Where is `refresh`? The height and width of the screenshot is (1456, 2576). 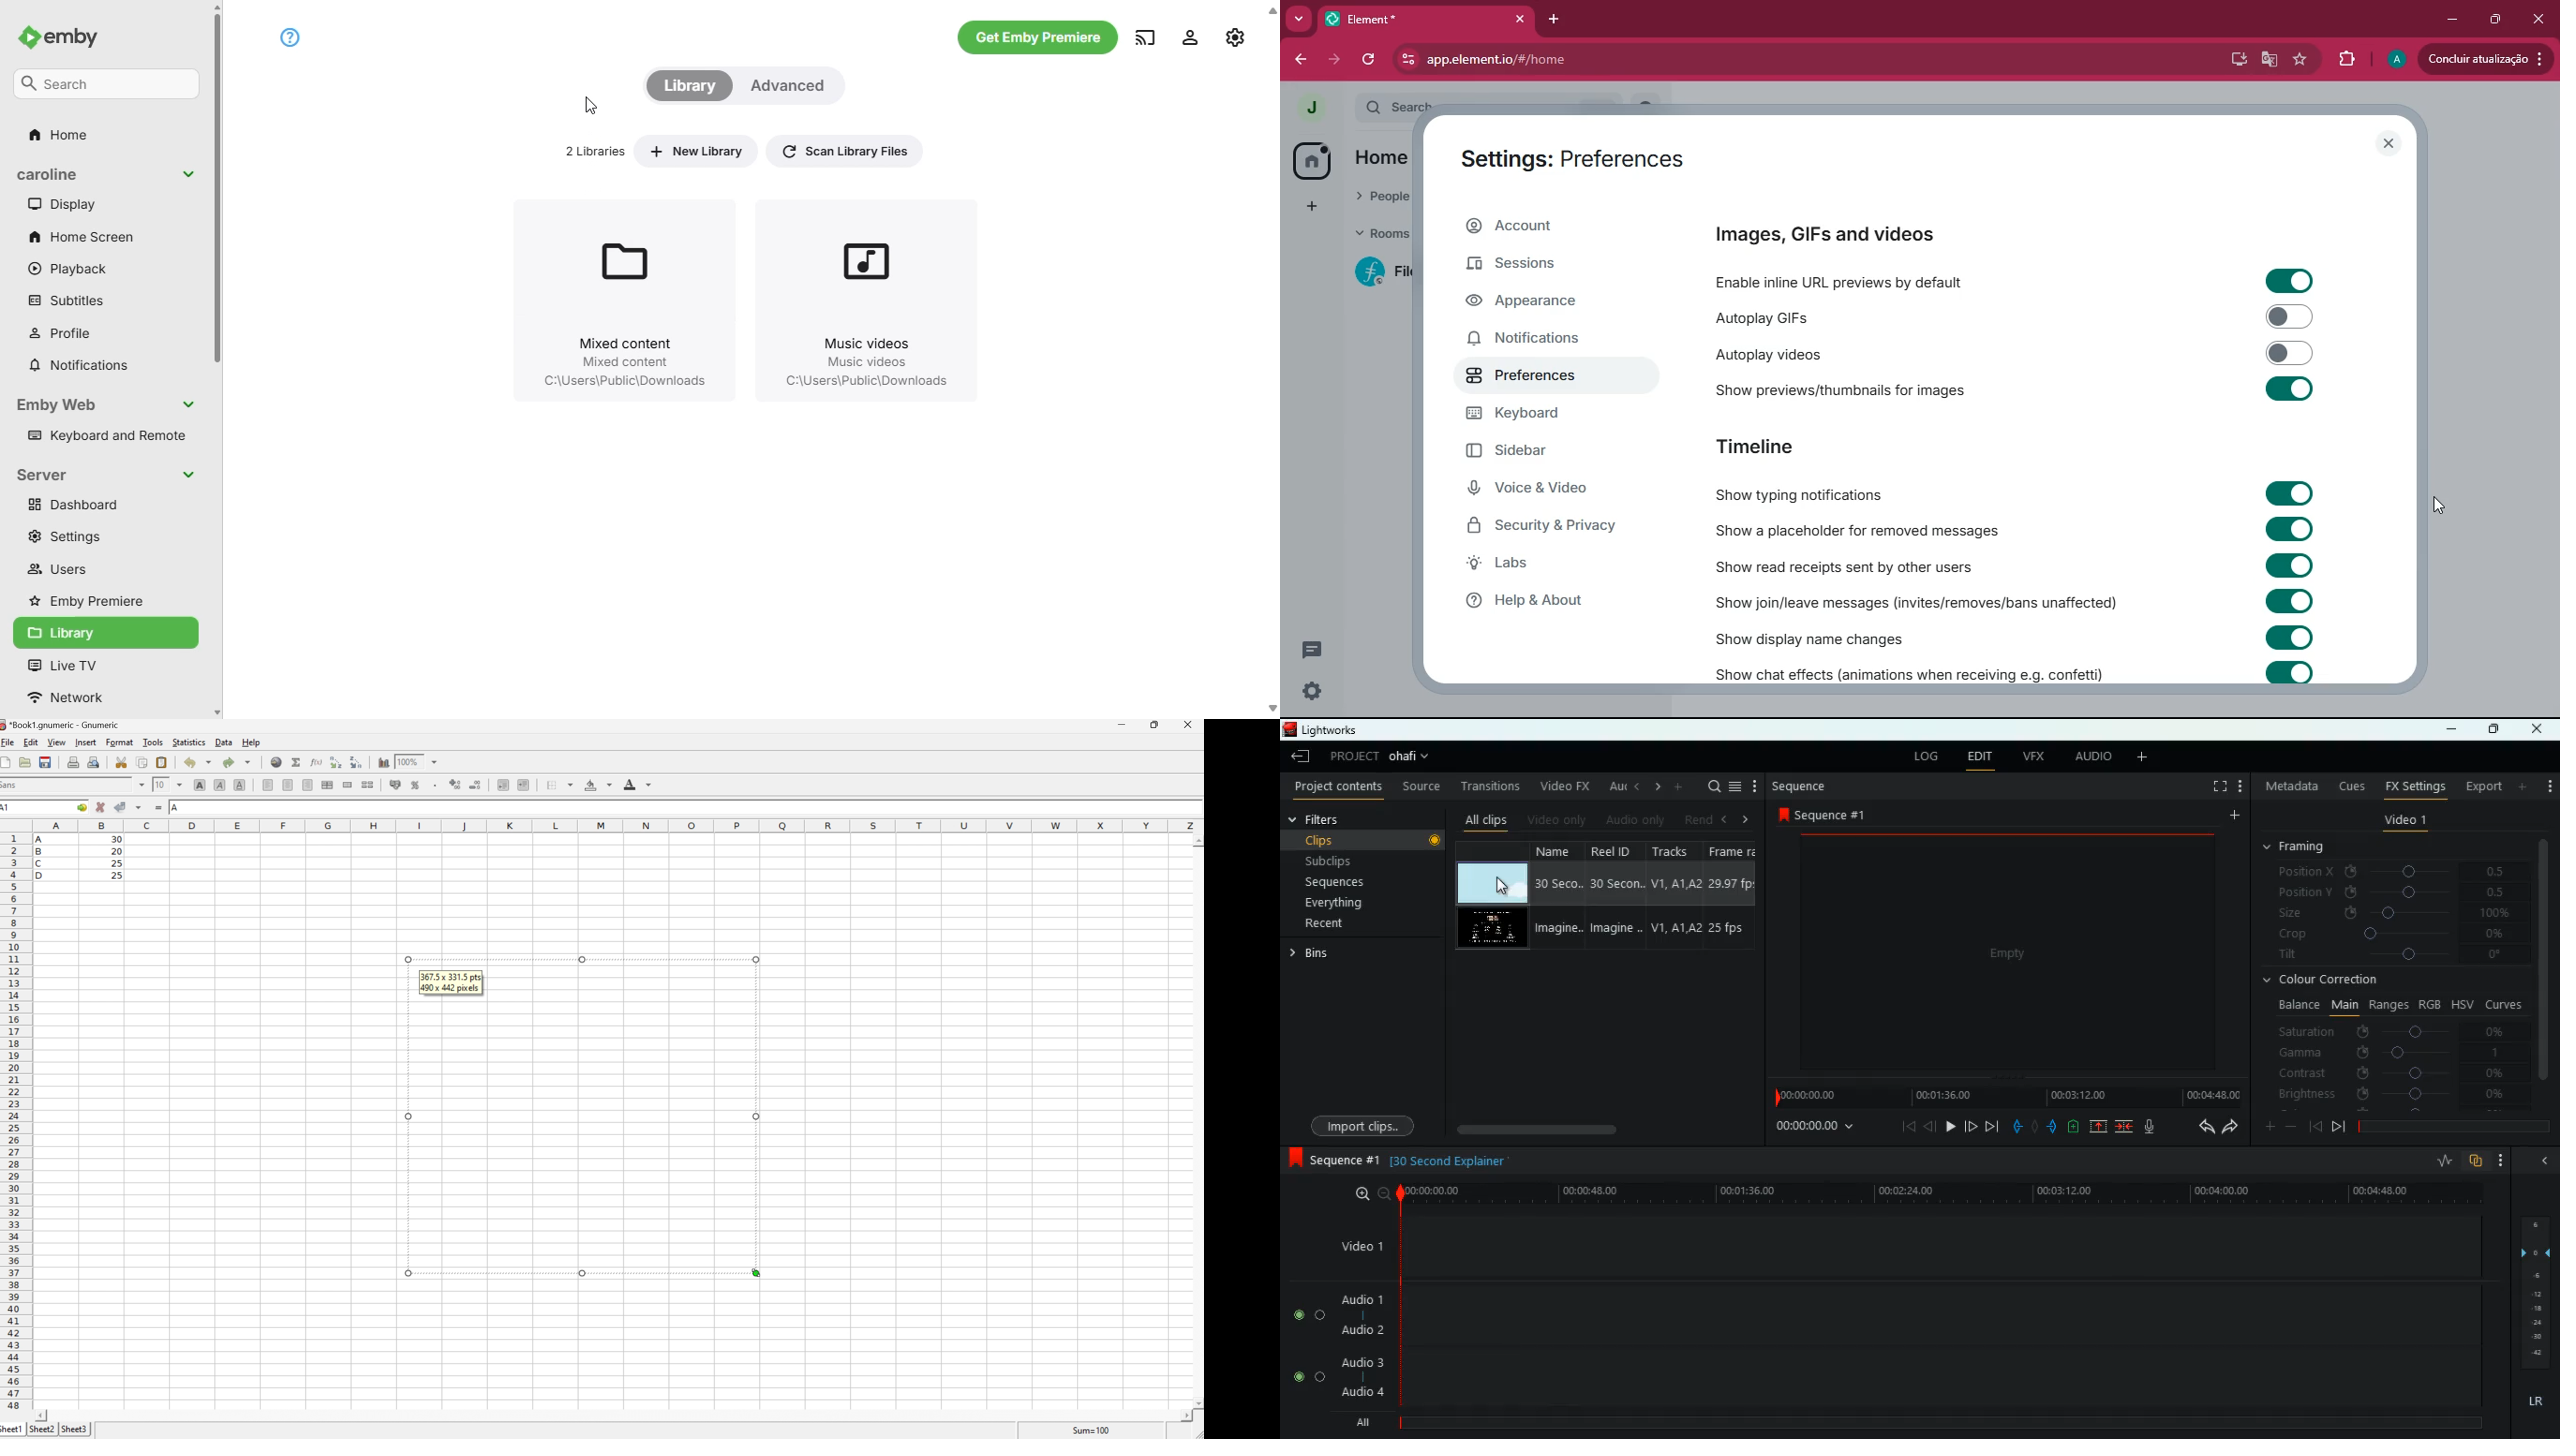 refresh is located at coordinates (1370, 60).